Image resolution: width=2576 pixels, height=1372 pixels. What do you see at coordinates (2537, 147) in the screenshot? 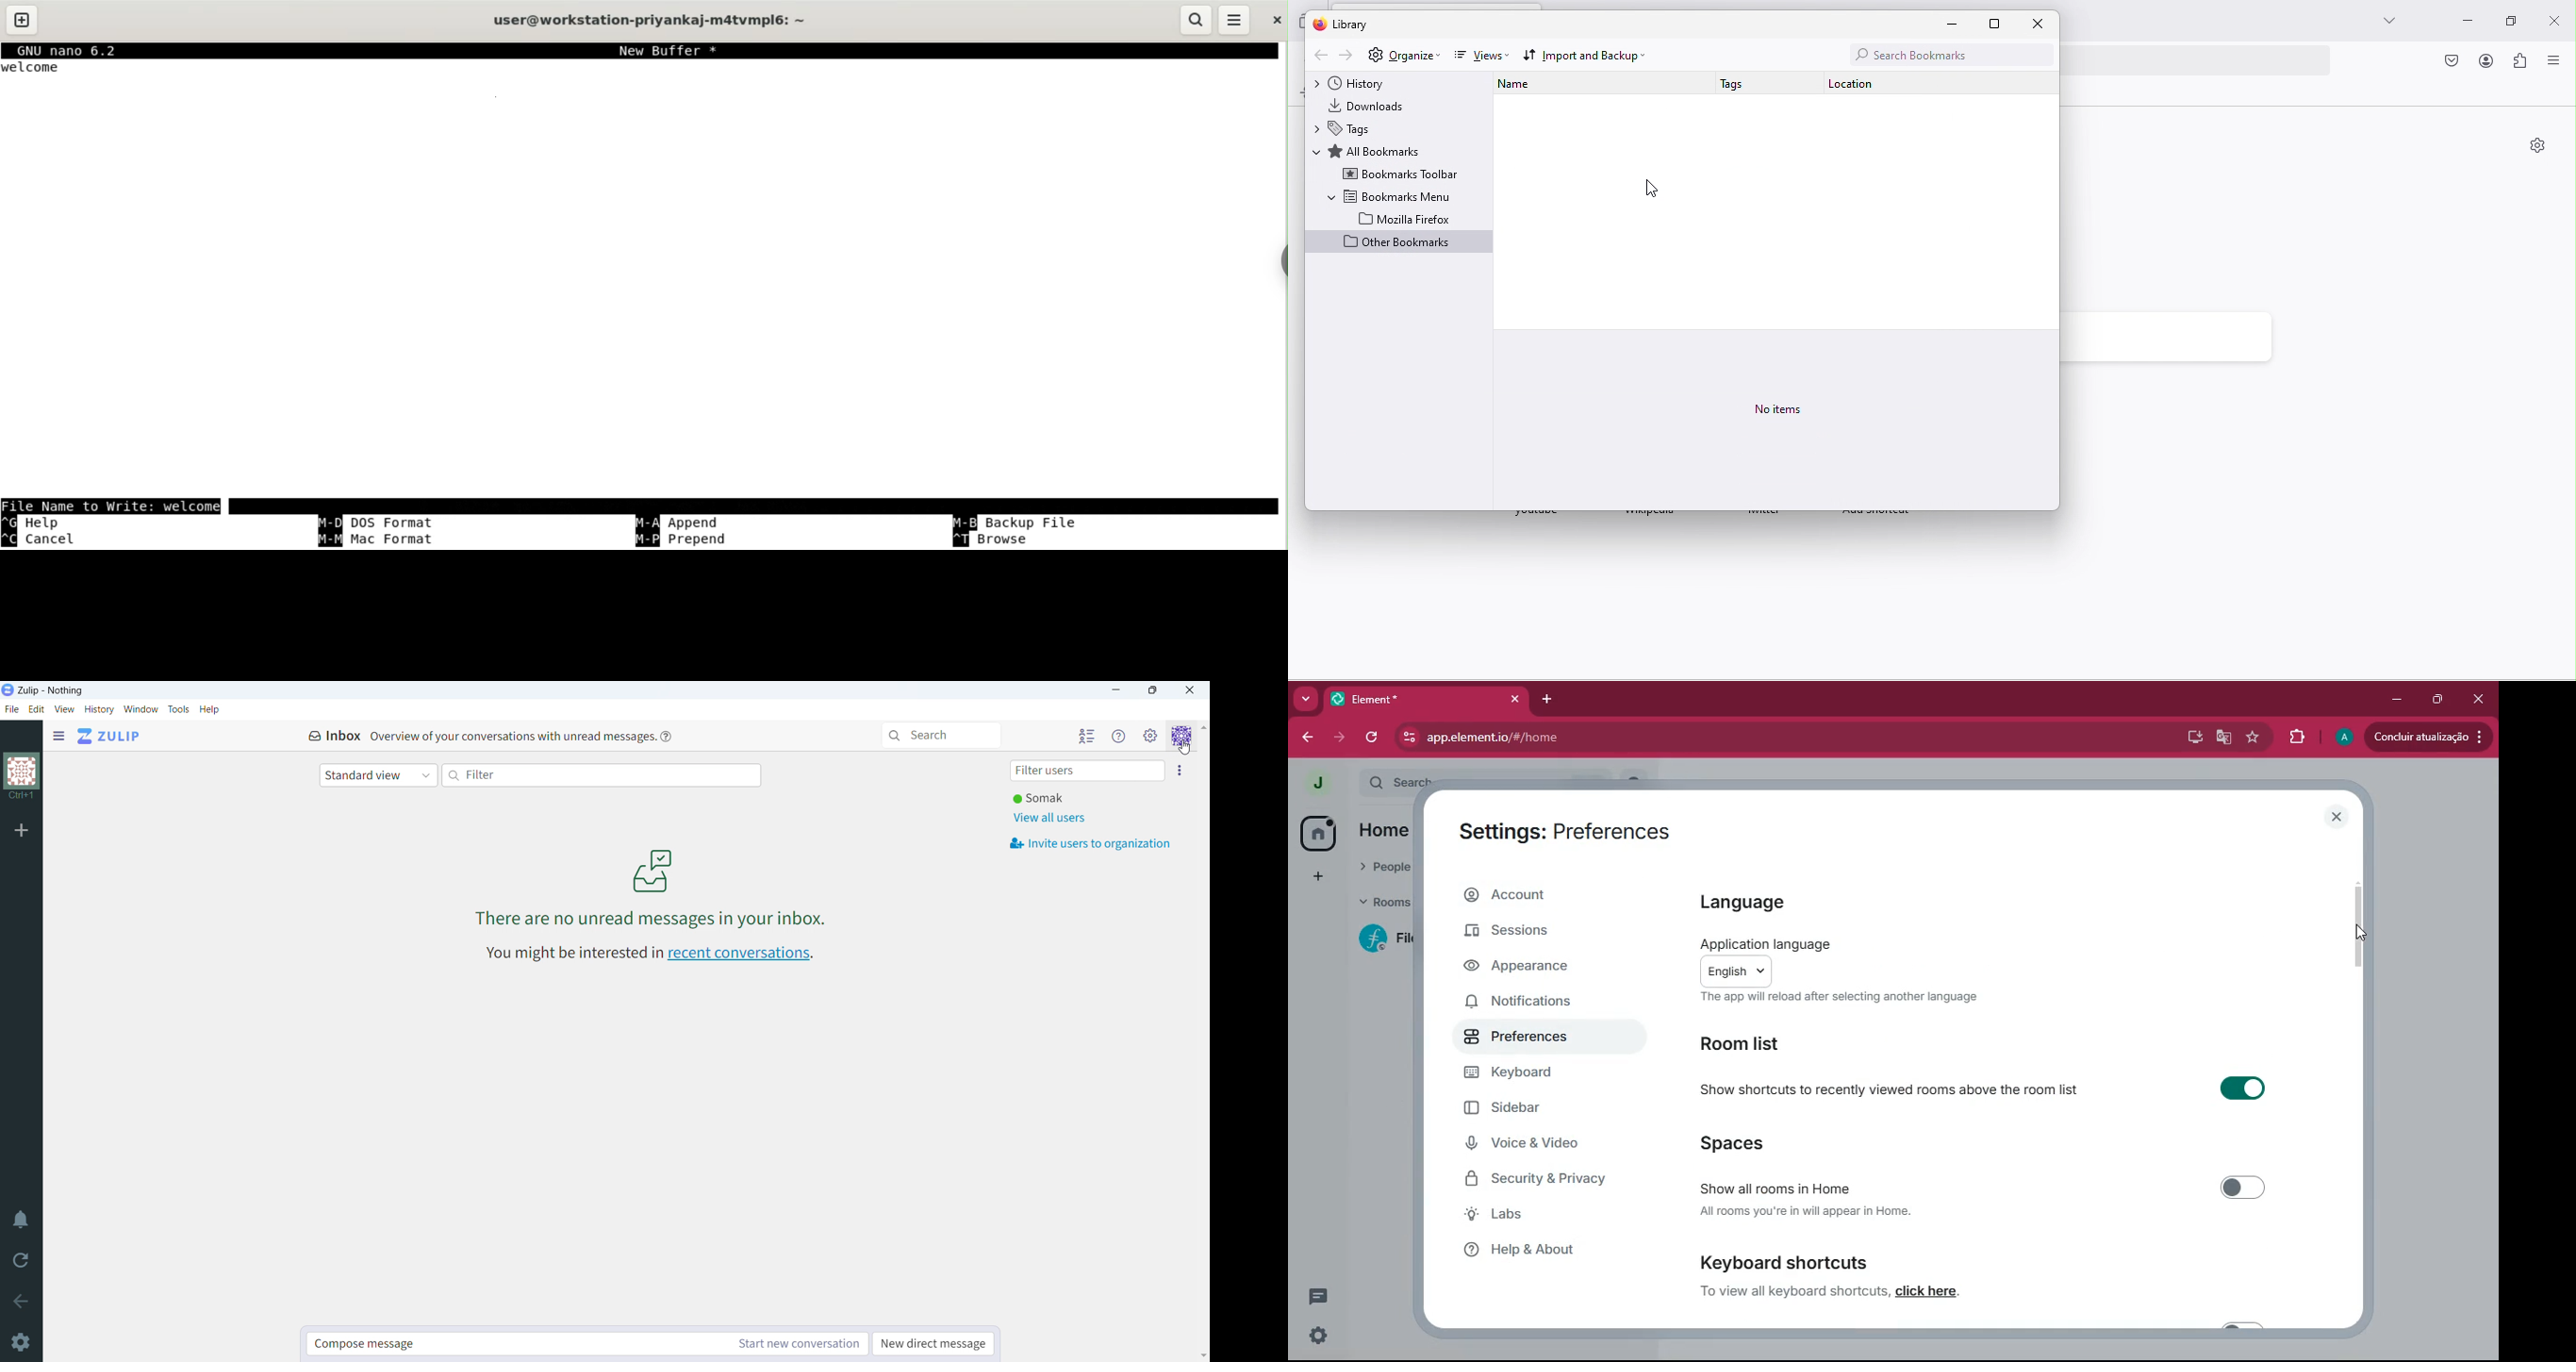
I see `settings` at bounding box center [2537, 147].